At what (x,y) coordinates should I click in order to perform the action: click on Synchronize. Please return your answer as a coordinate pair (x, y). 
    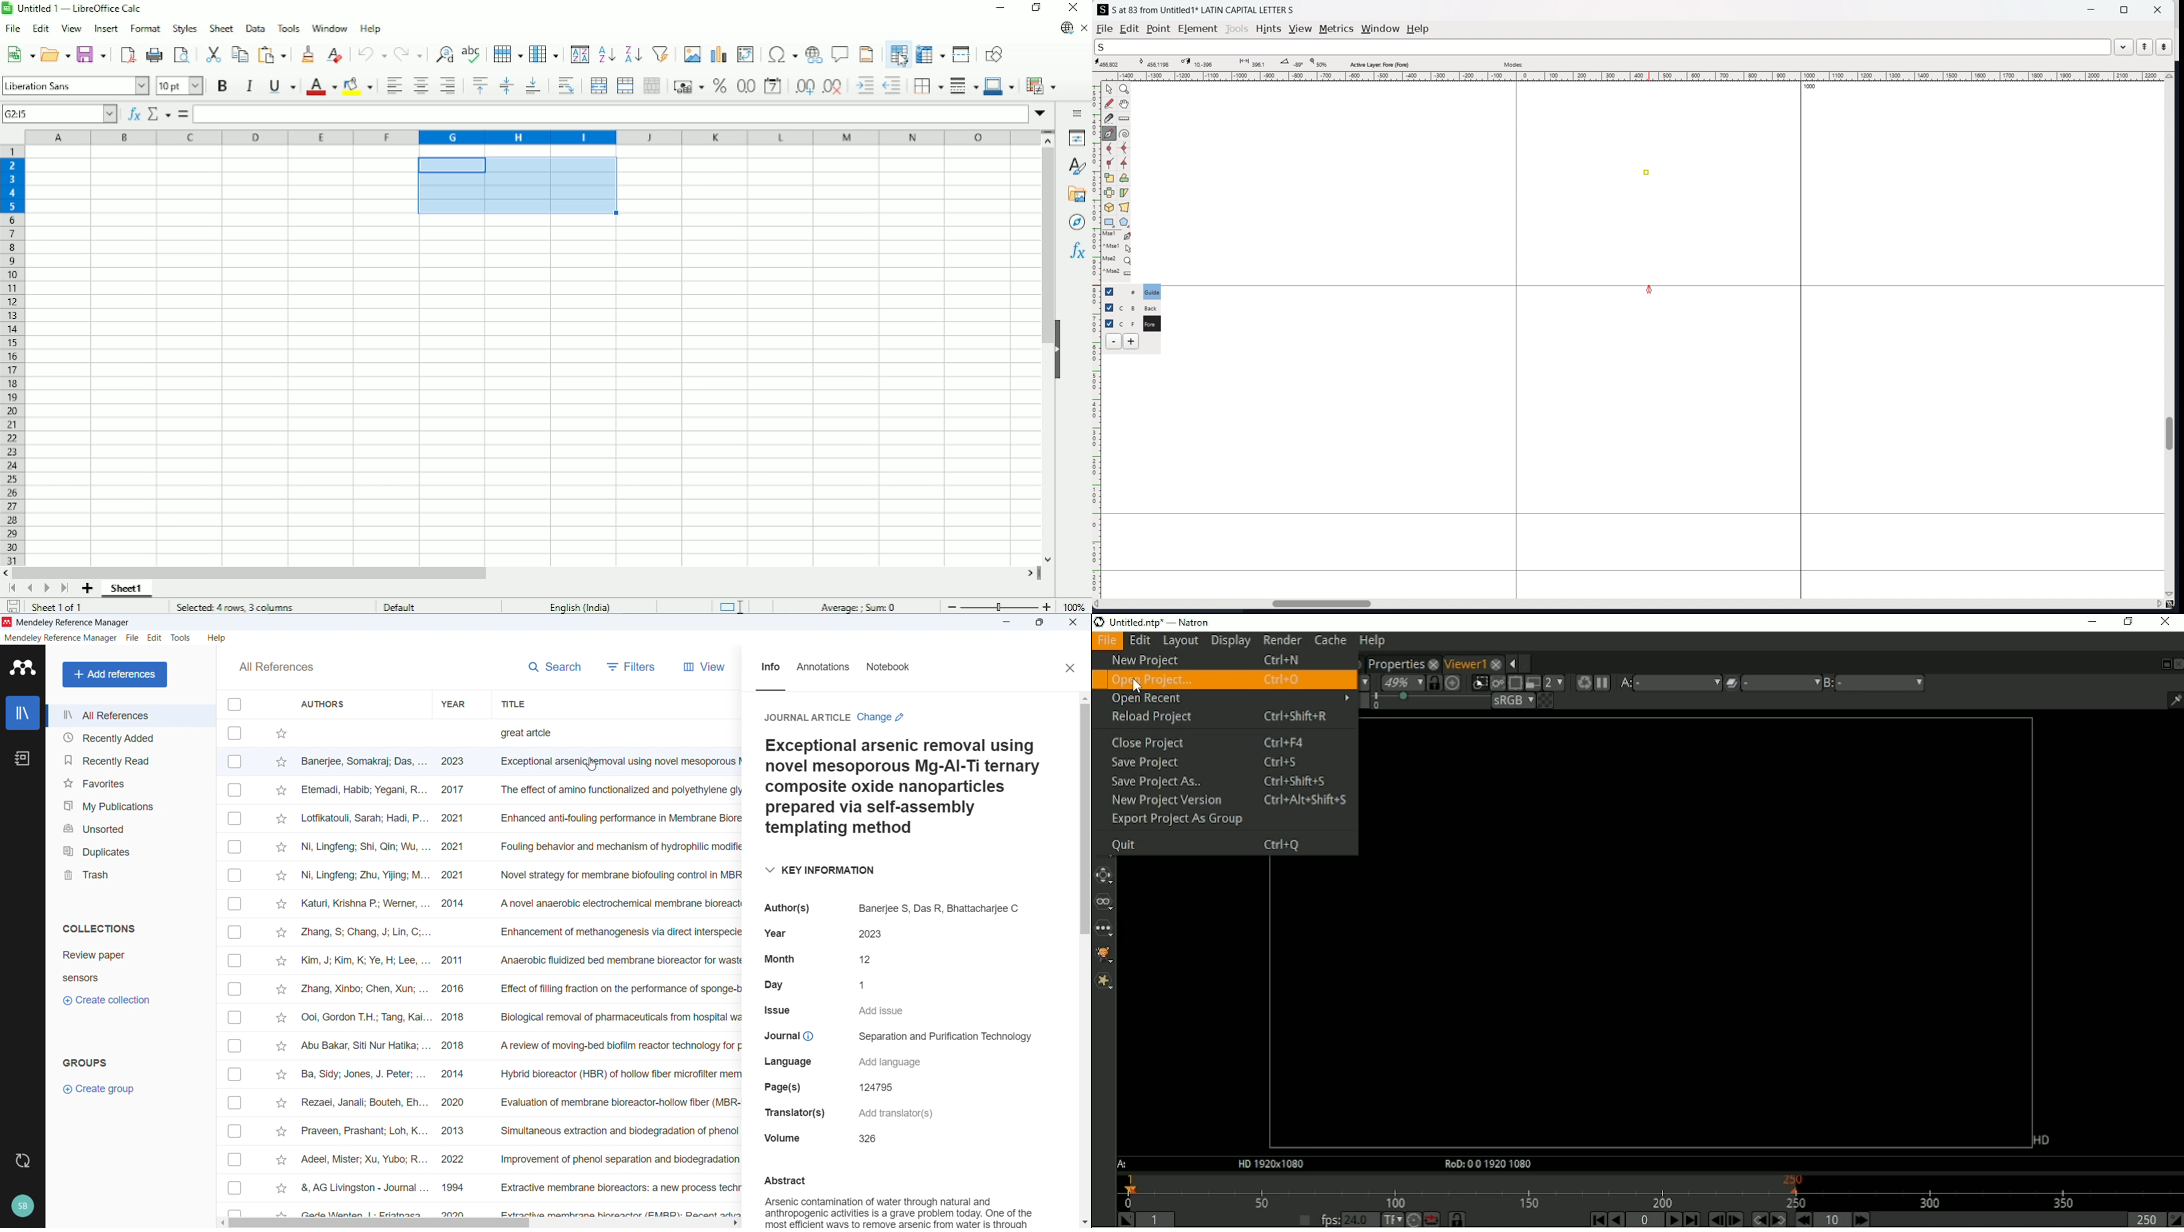
    Looking at the image, I should click on (1458, 1219).